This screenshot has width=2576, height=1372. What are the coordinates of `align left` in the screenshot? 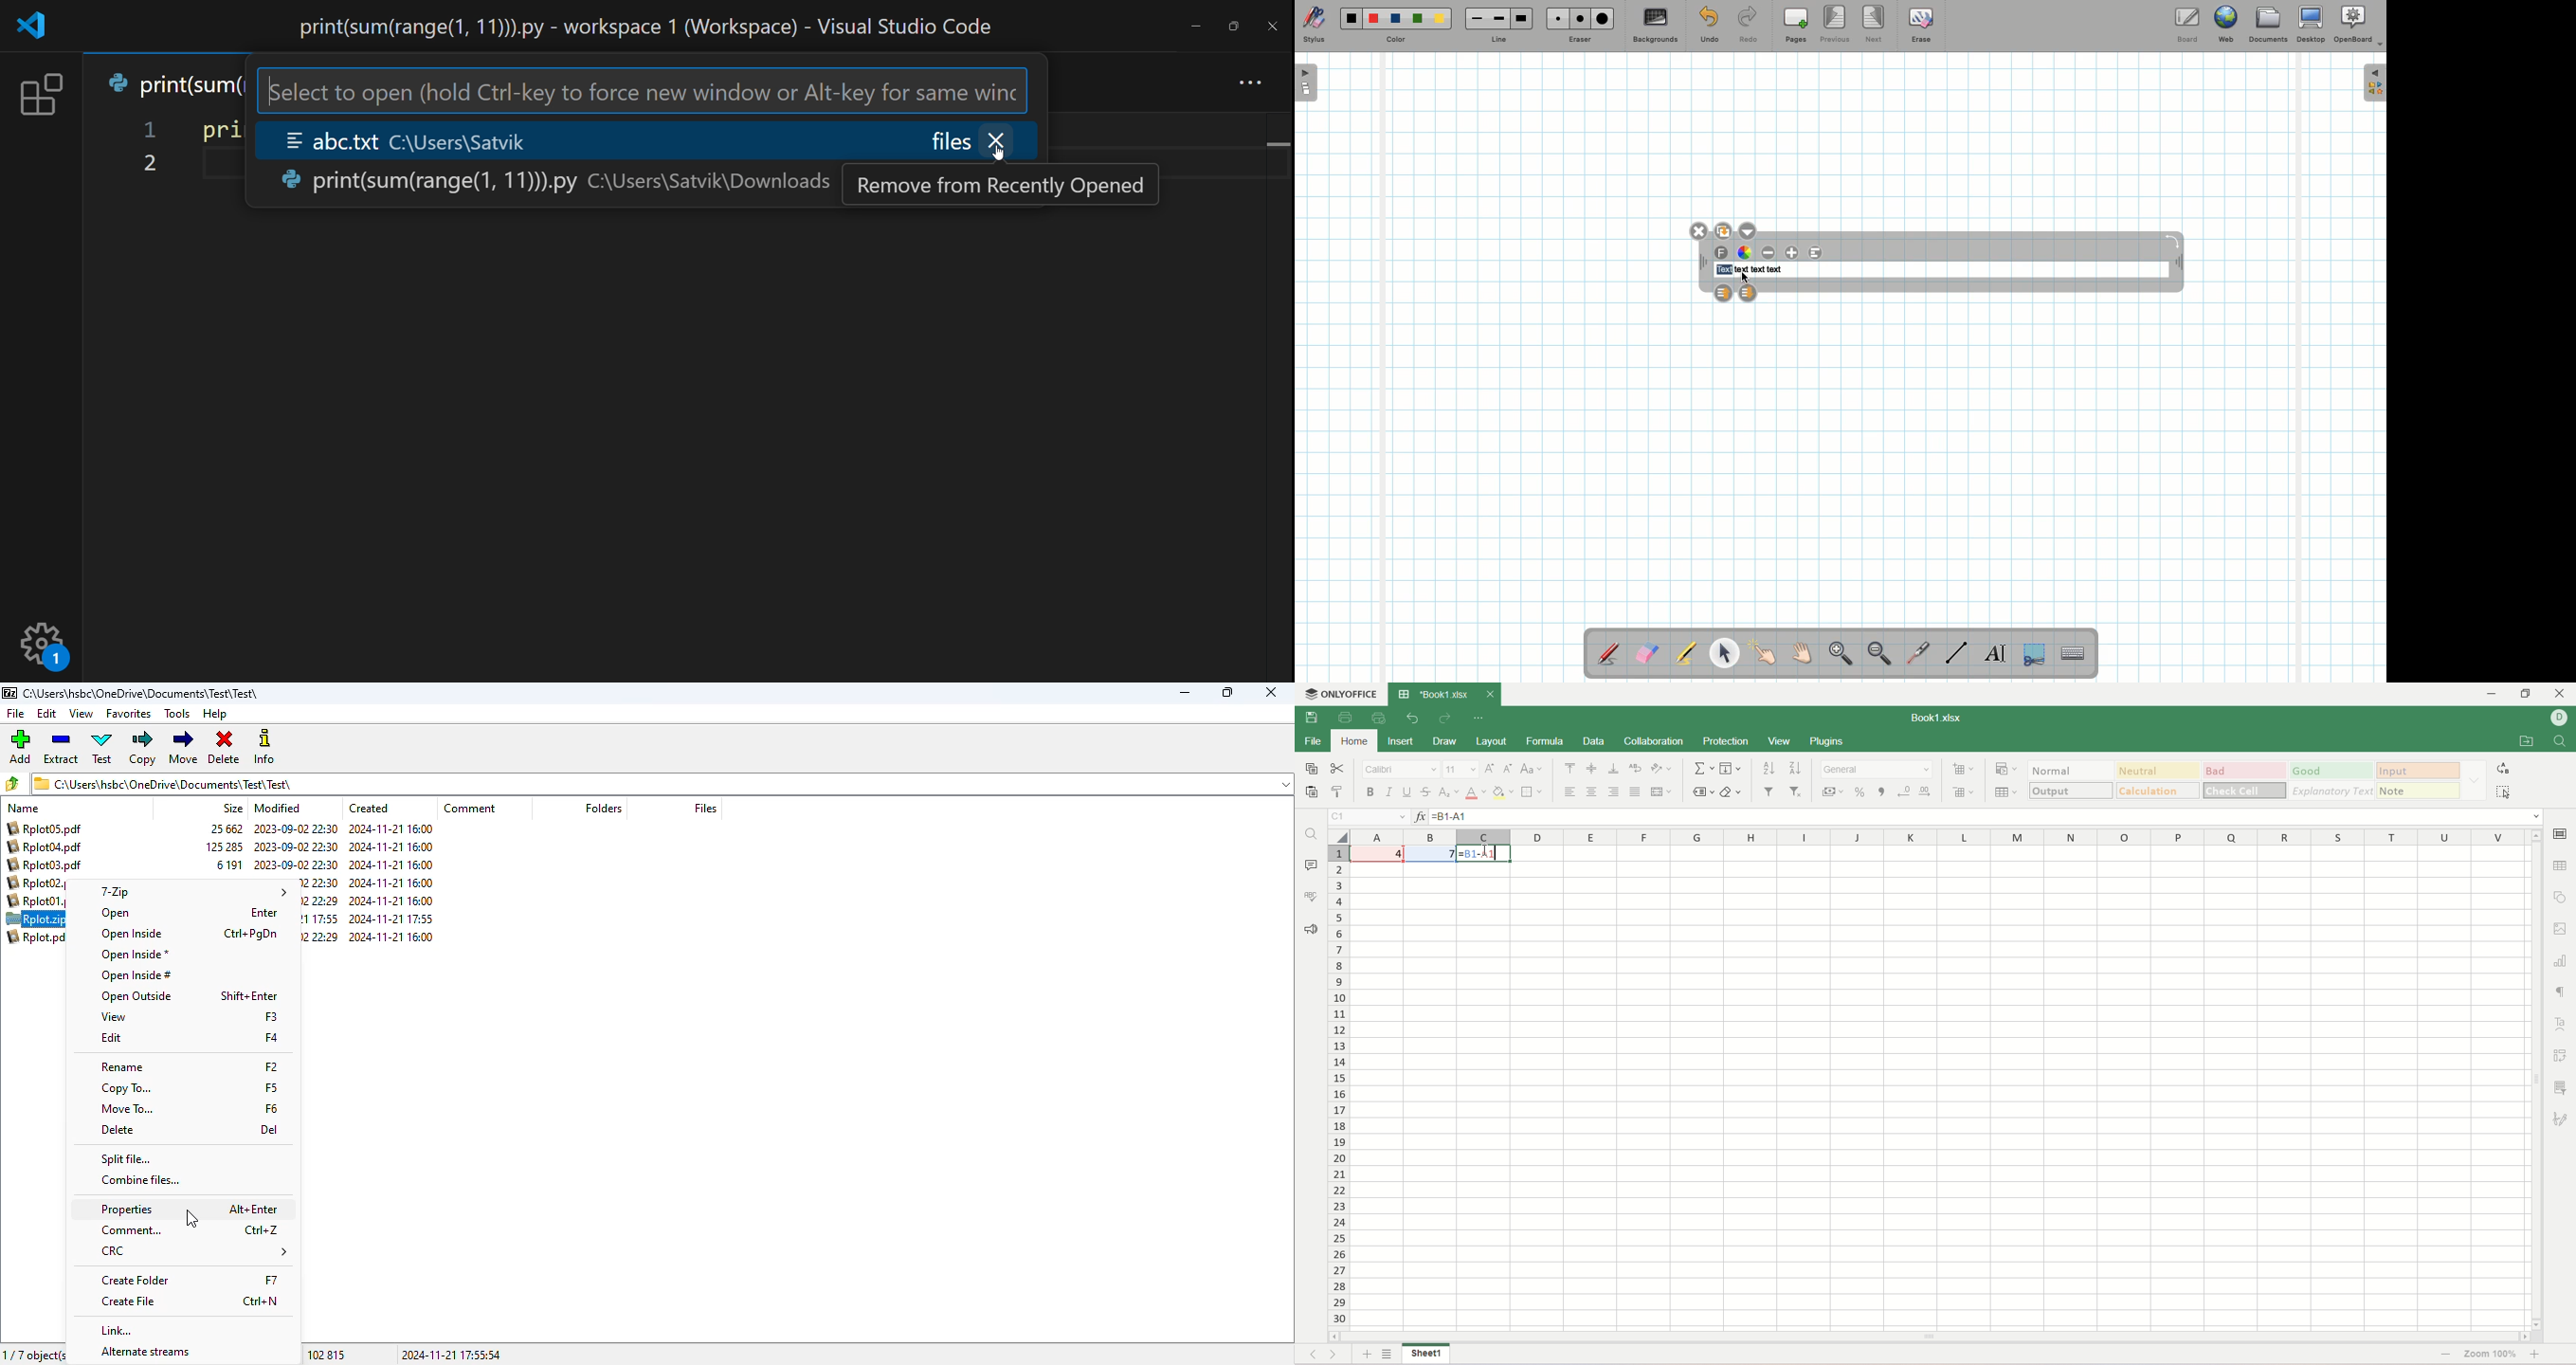 It's located at (1572, 791).